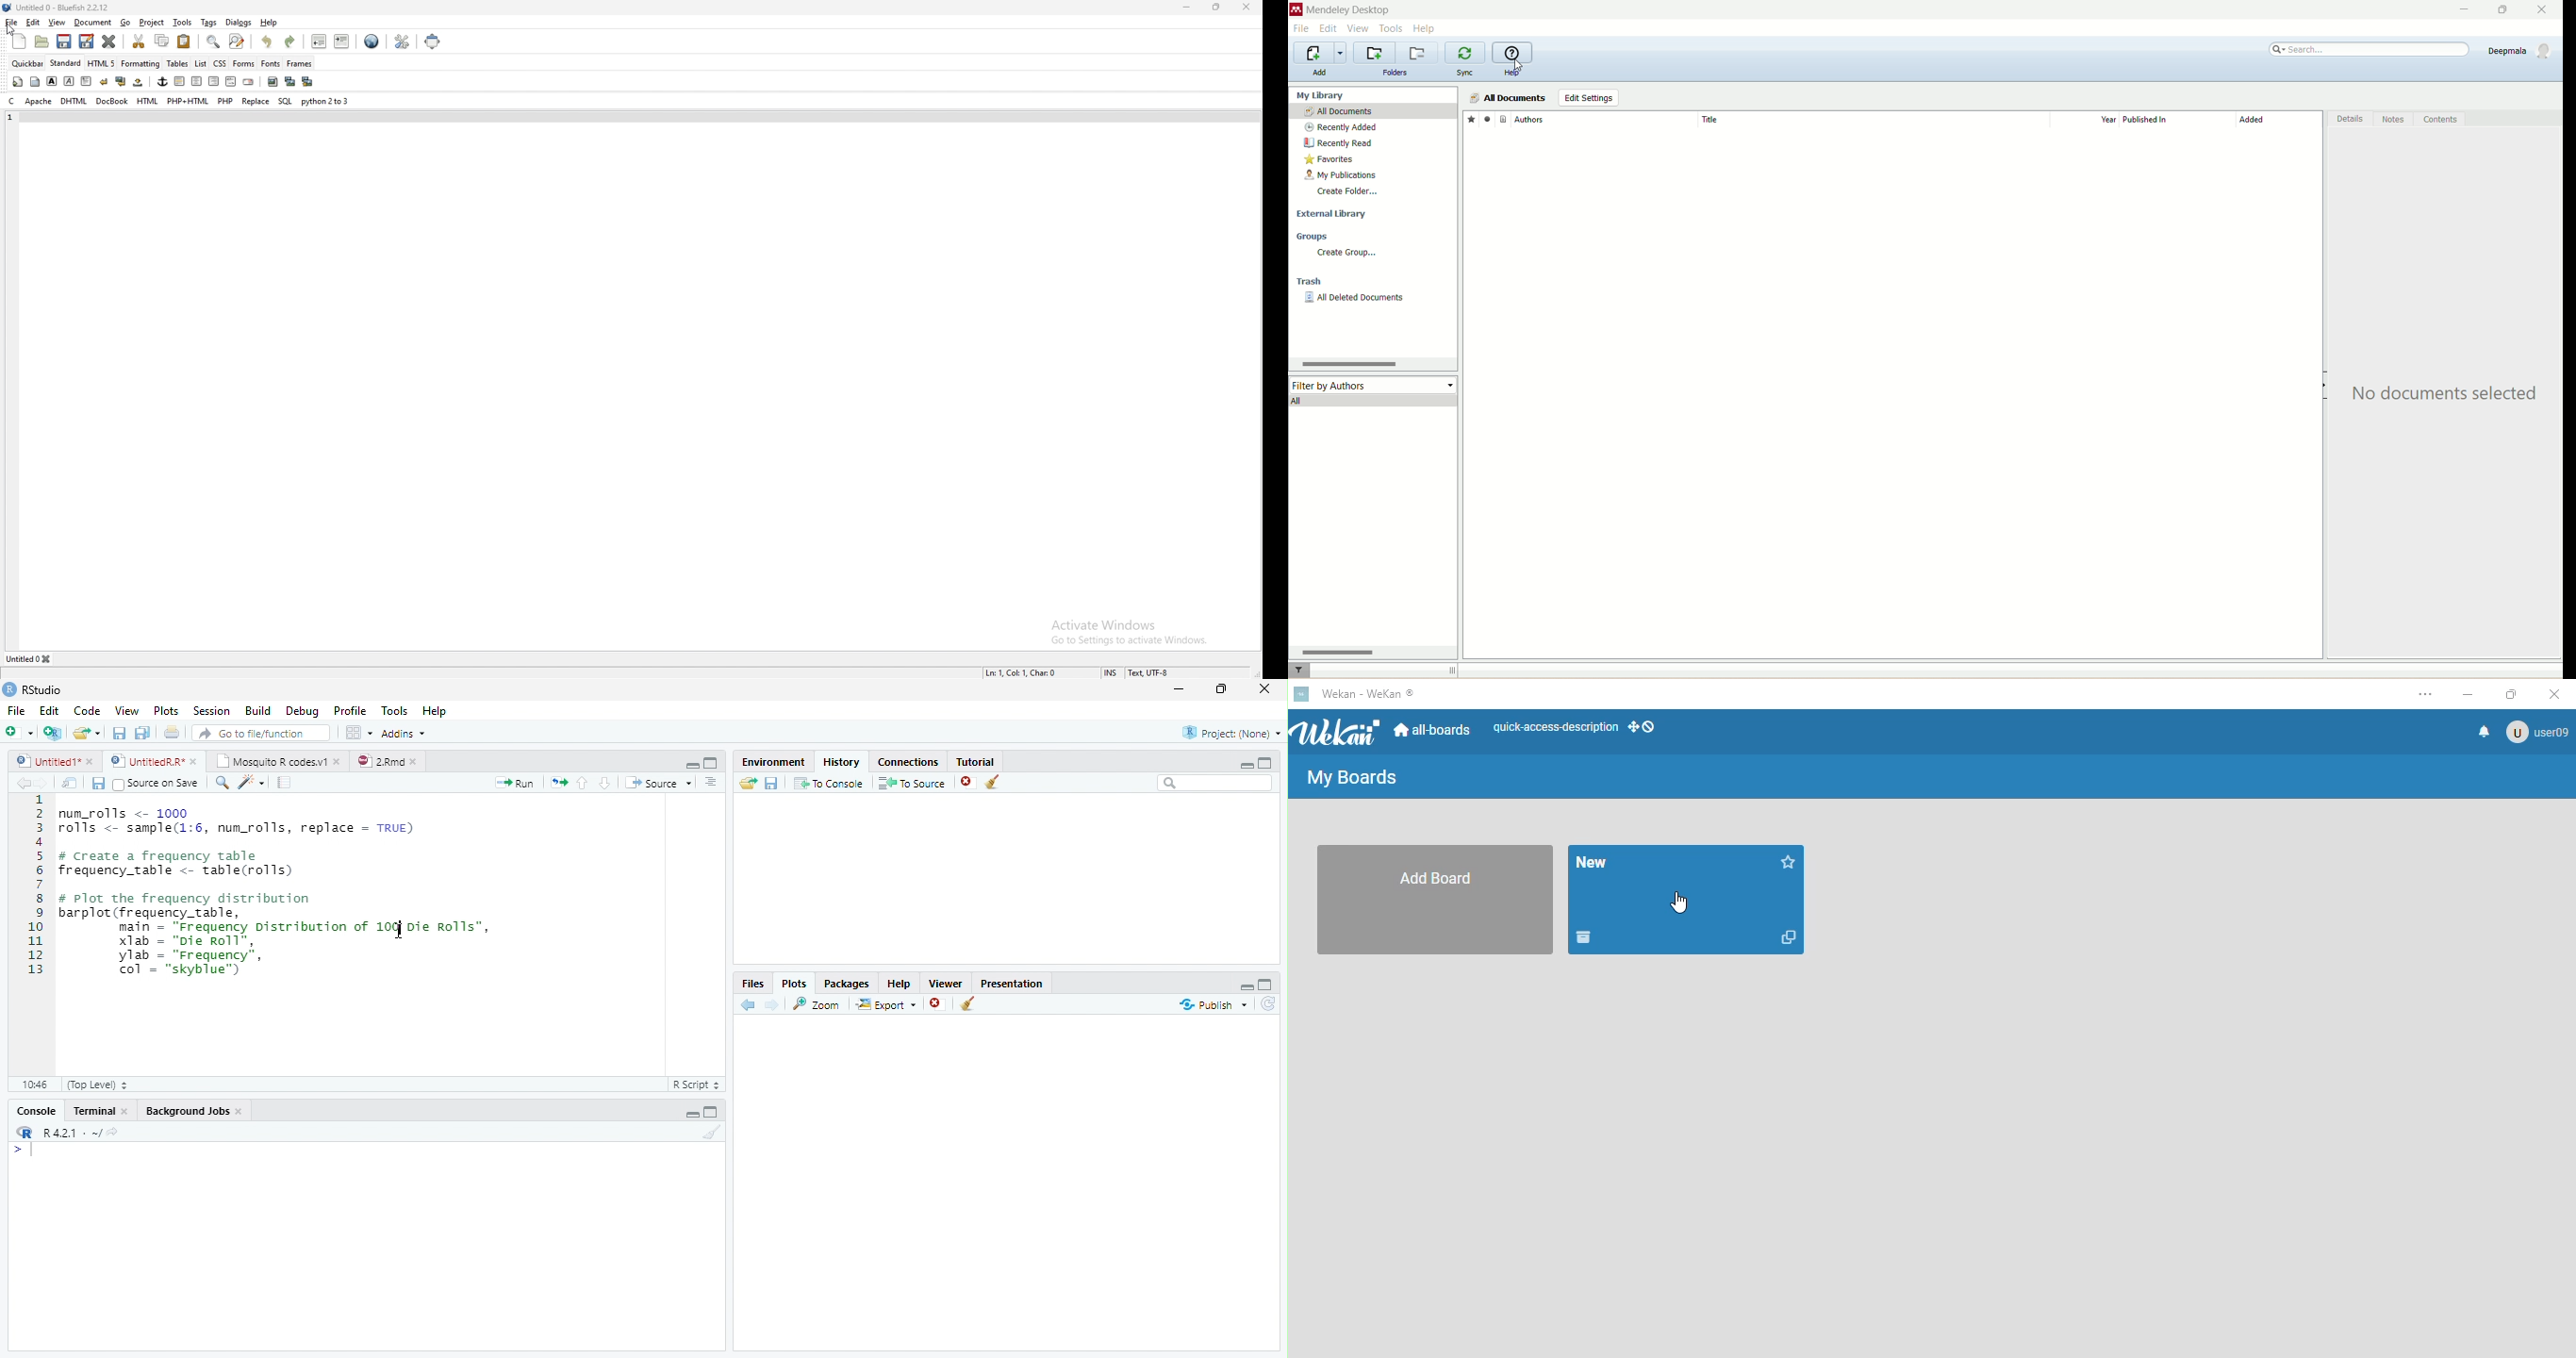 This screenshot has height=1372, width=2576. What do you see at coordinates (53, 734) in the screenshot?
I see `Create Project` at bounding box center [53, 734].